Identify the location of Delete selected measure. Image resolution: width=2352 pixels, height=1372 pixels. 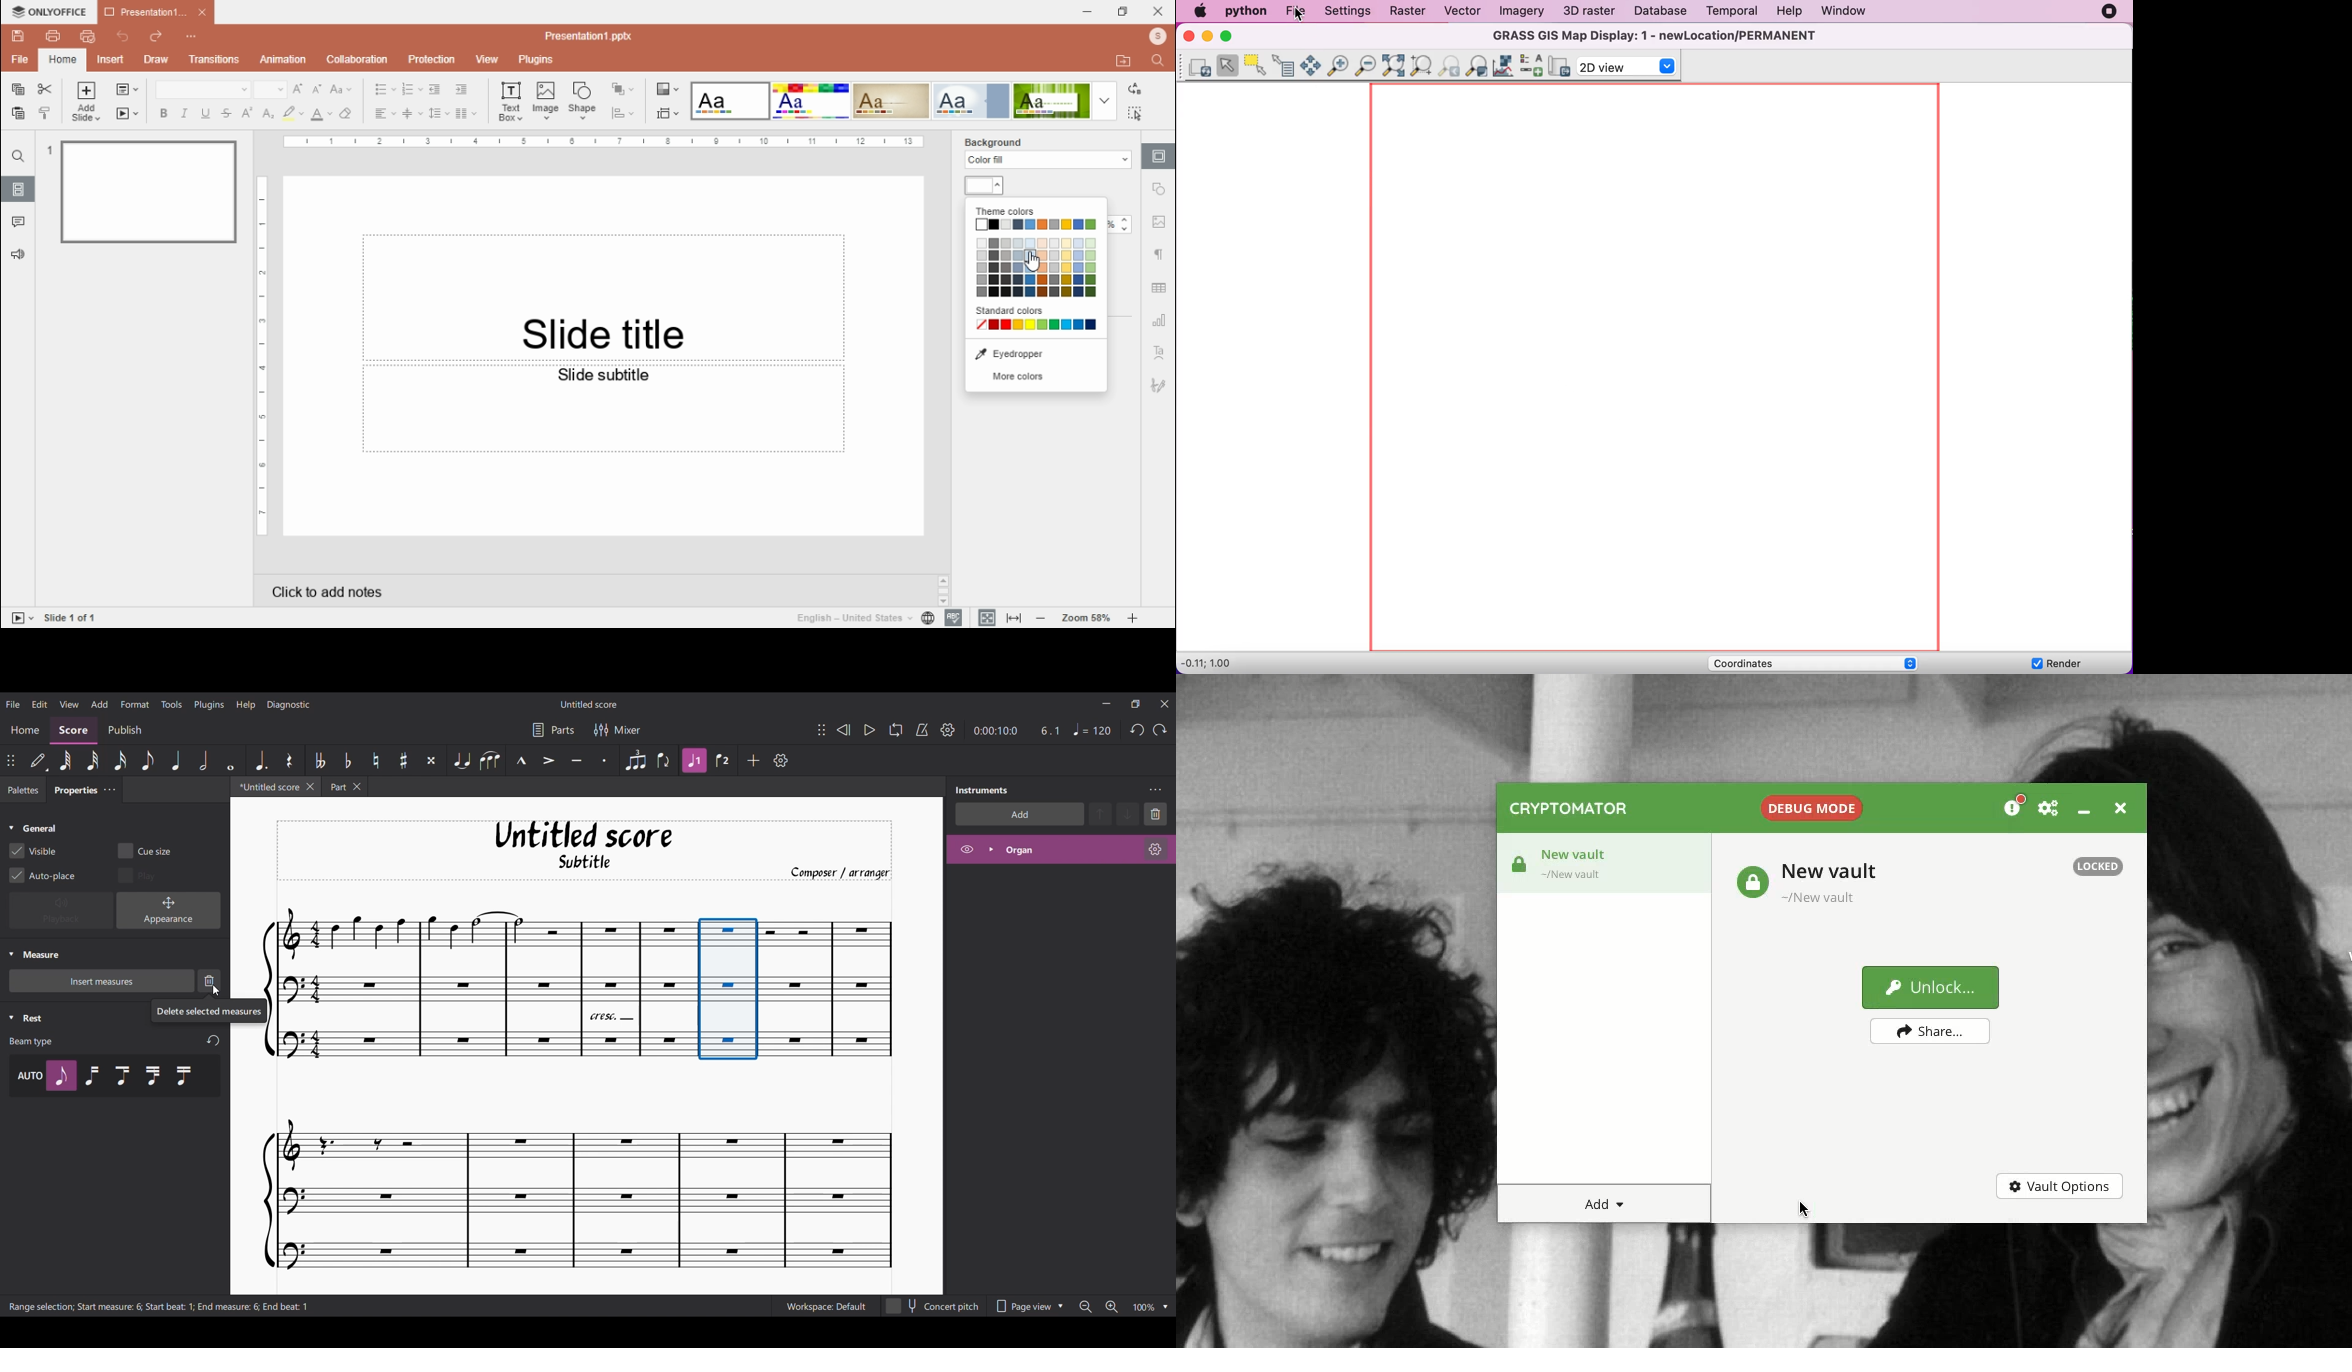
(209, 981).